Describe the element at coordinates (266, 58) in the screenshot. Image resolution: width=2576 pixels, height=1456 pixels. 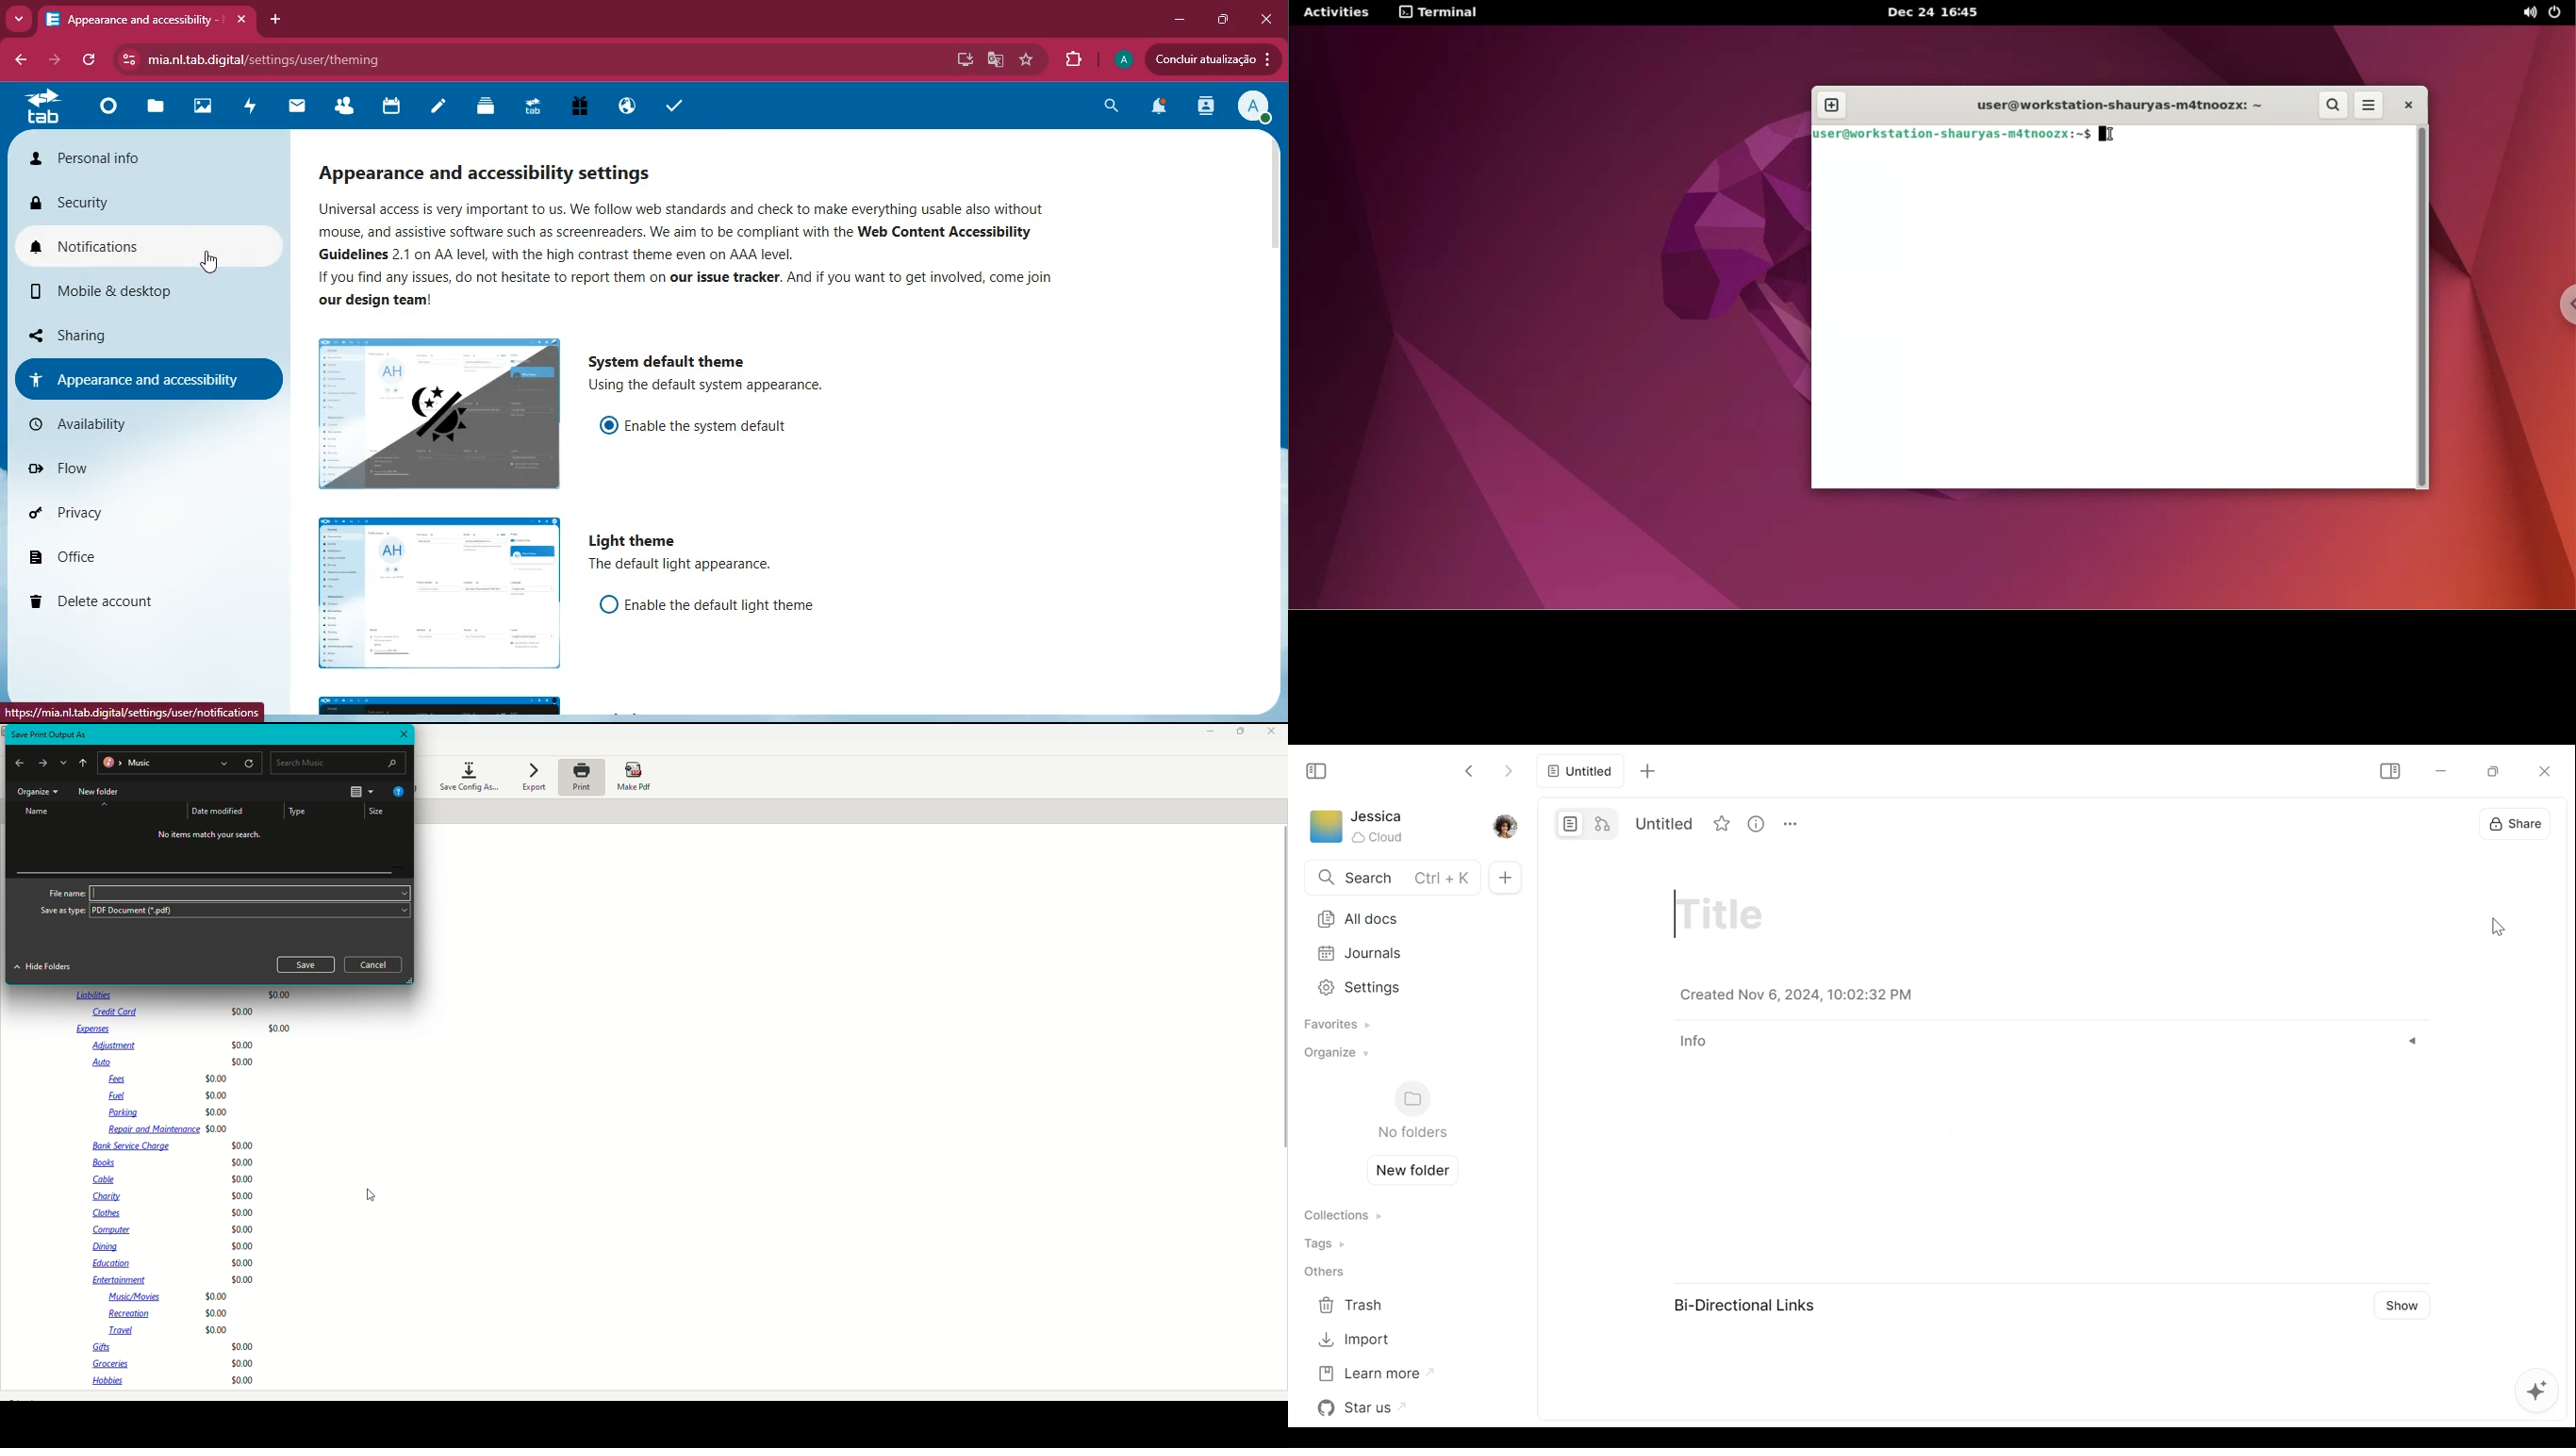
I see `mia.nltab.digital/settings/user/theming` at that location.